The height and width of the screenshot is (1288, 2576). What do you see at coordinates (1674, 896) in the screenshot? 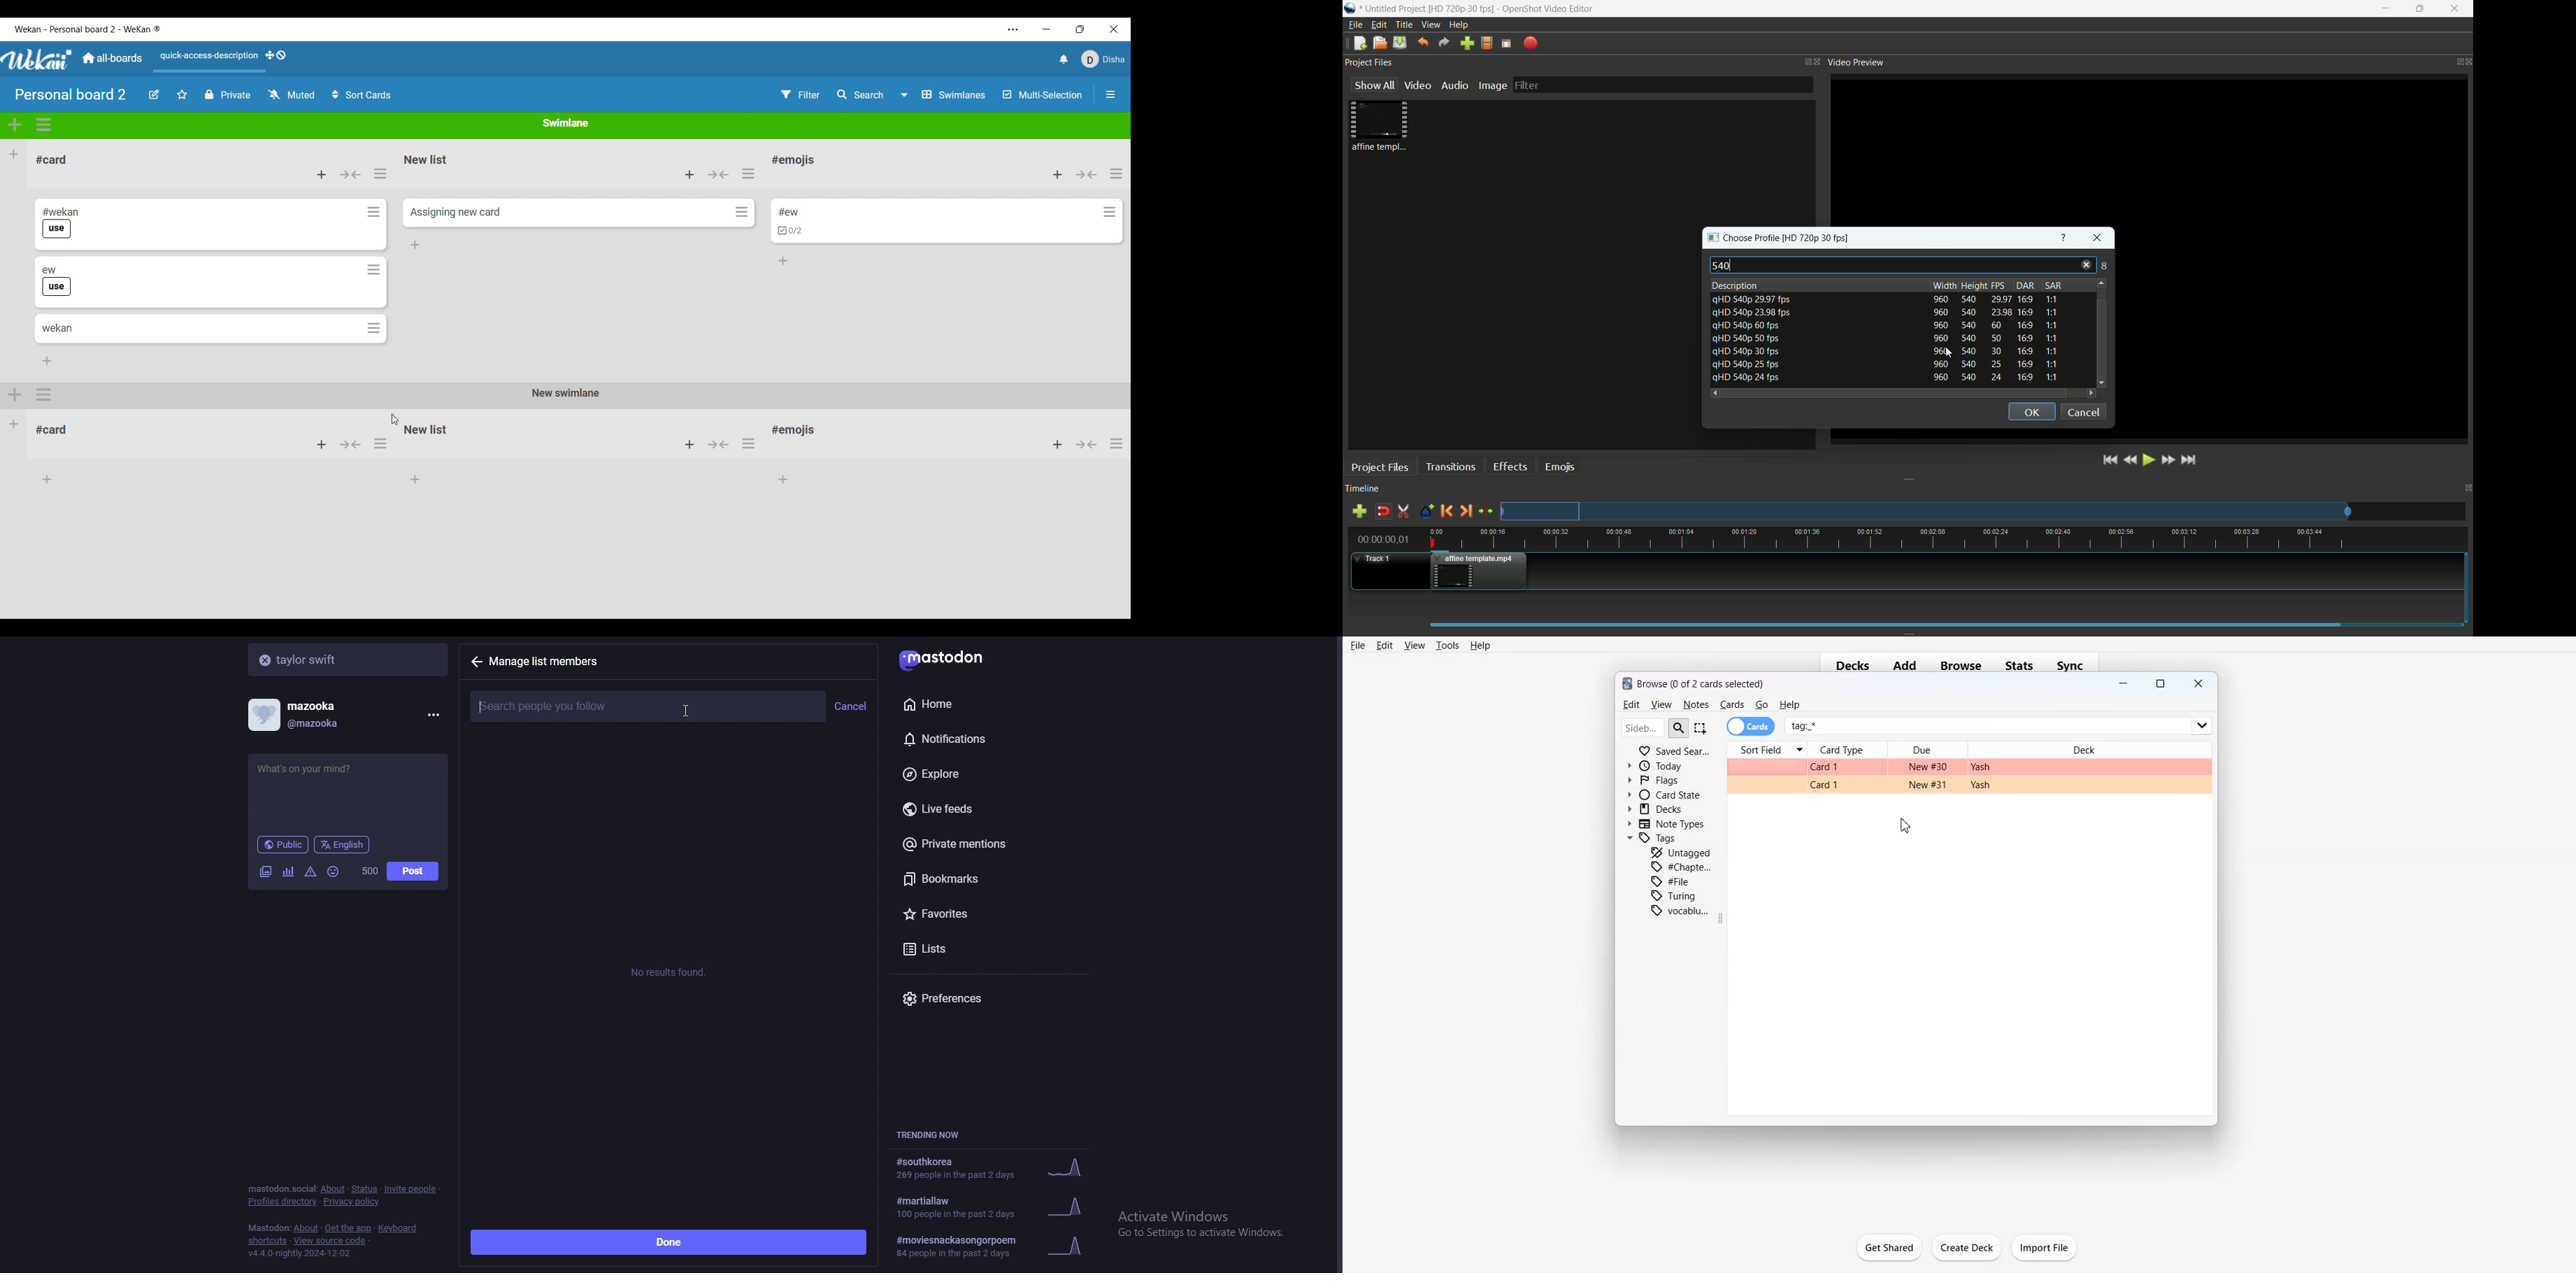
I see `Turing` at bounding box center [1674, 896].